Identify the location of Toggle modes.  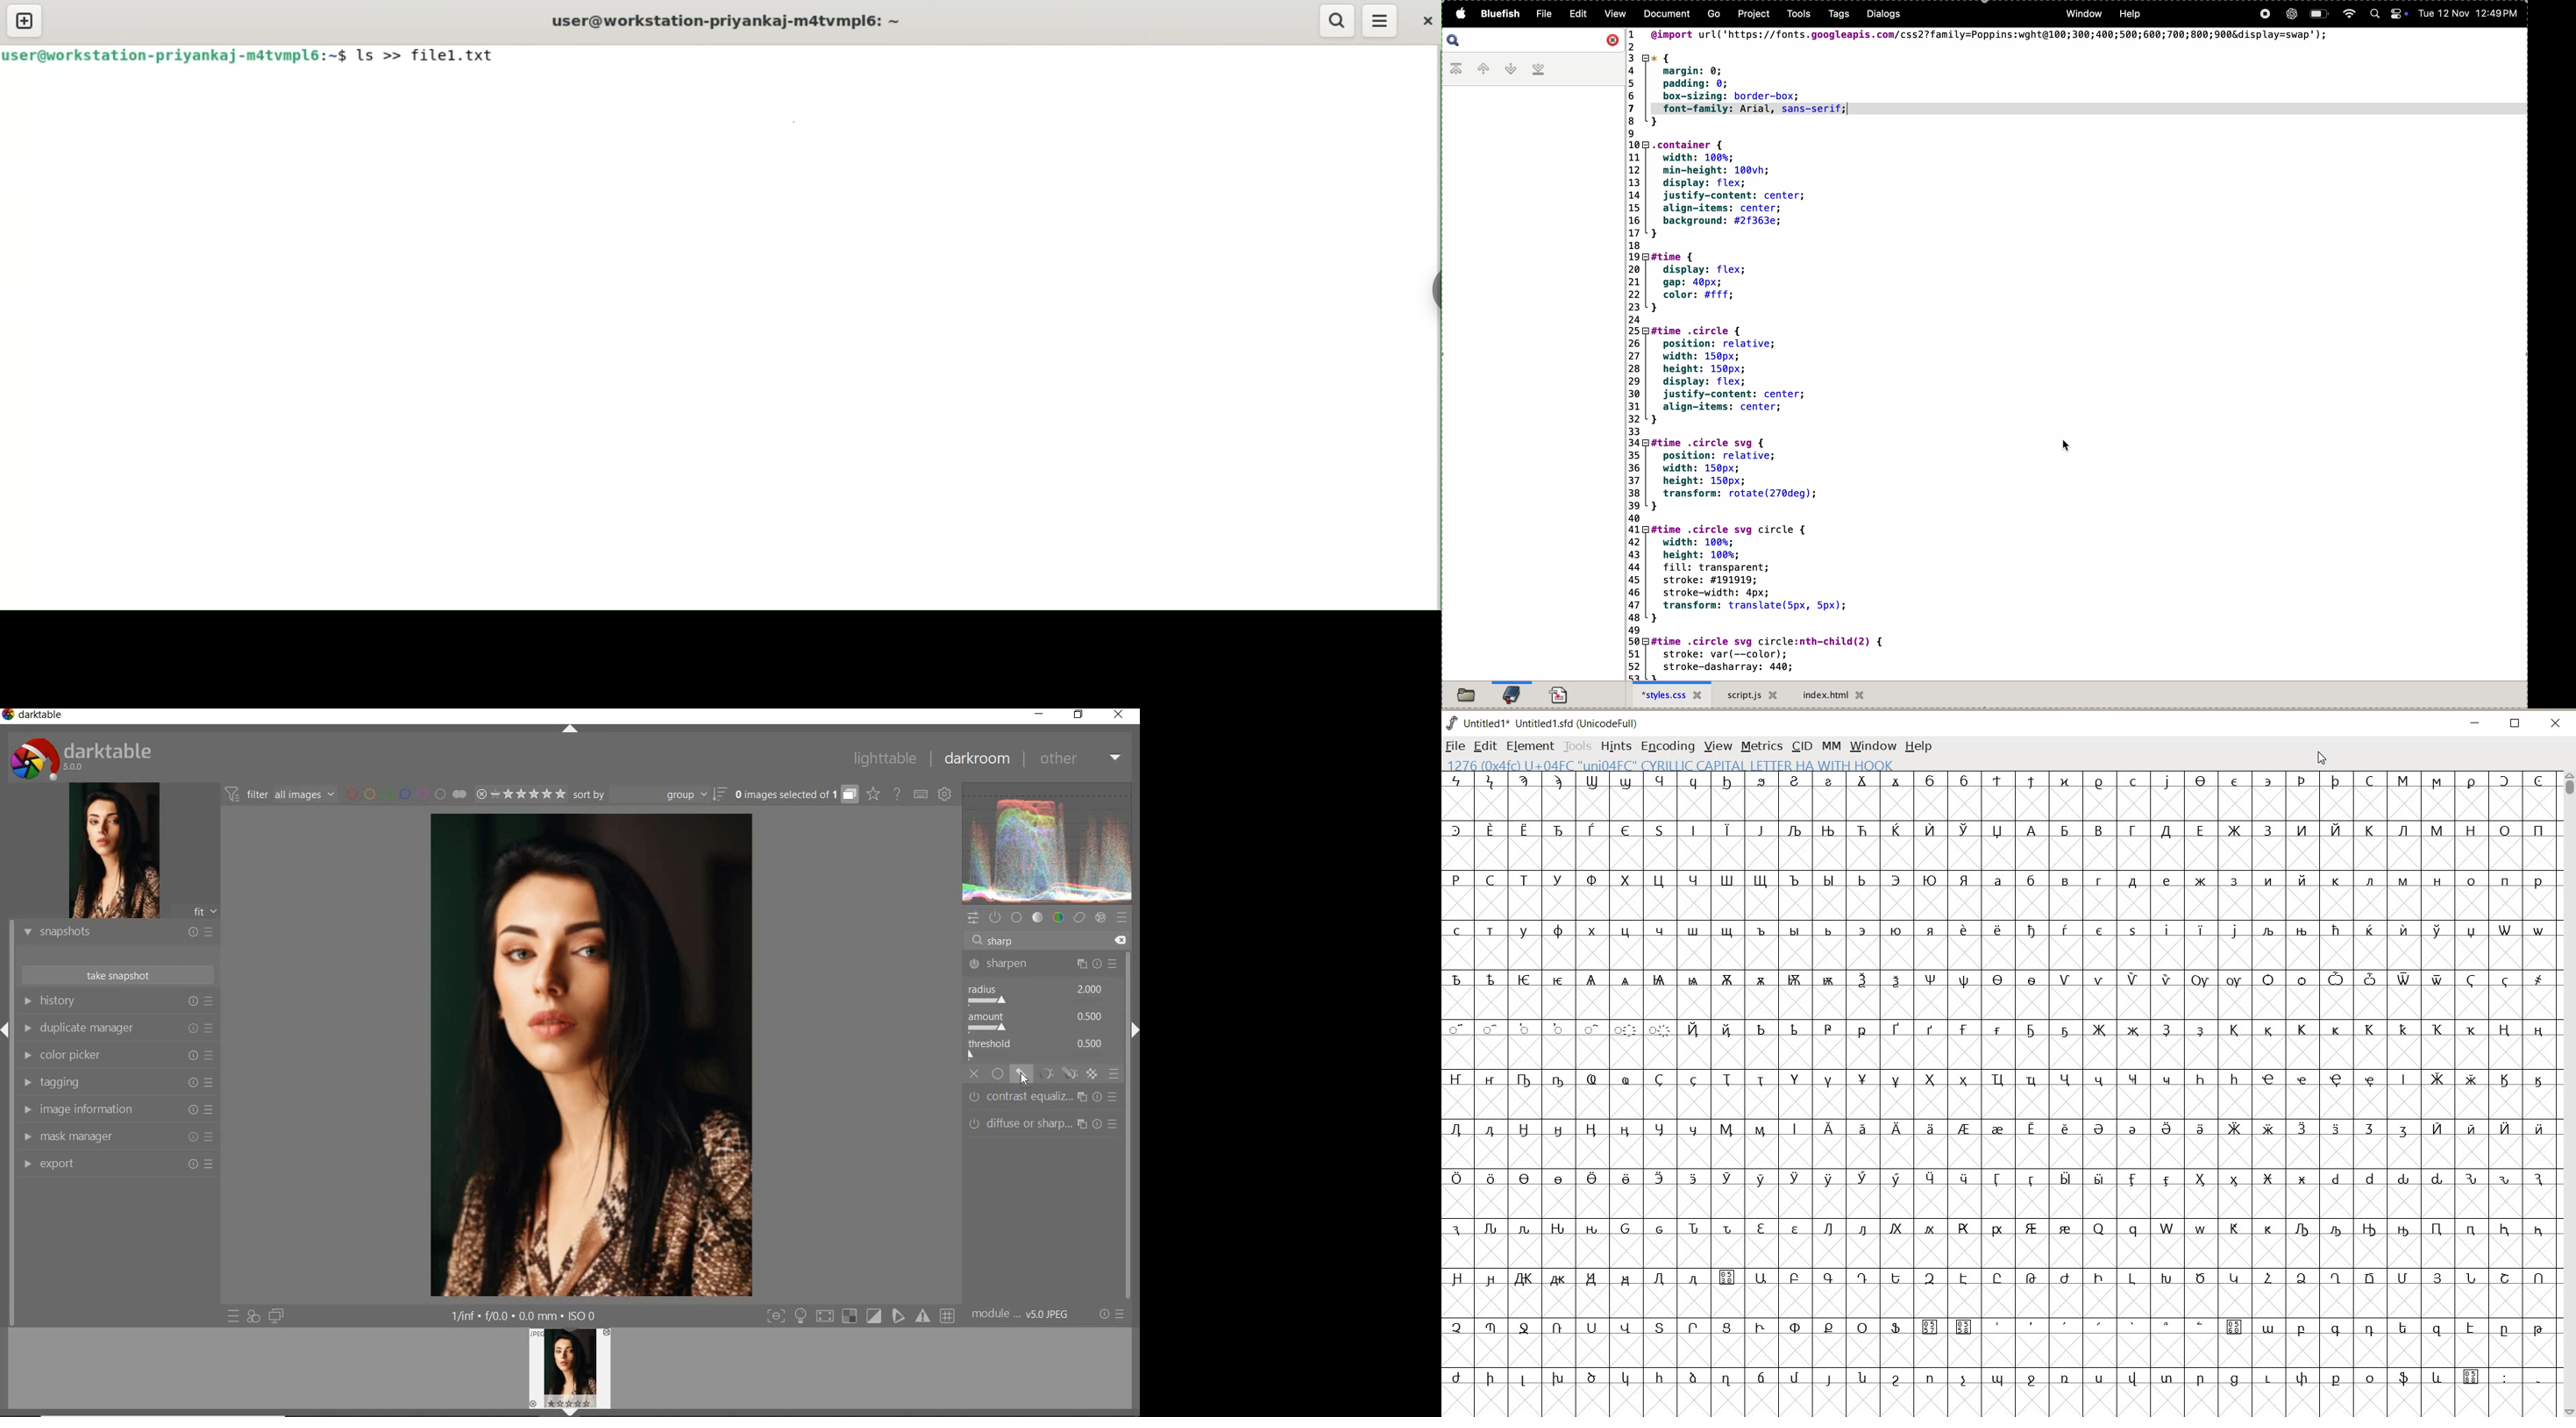
(860, 1316).